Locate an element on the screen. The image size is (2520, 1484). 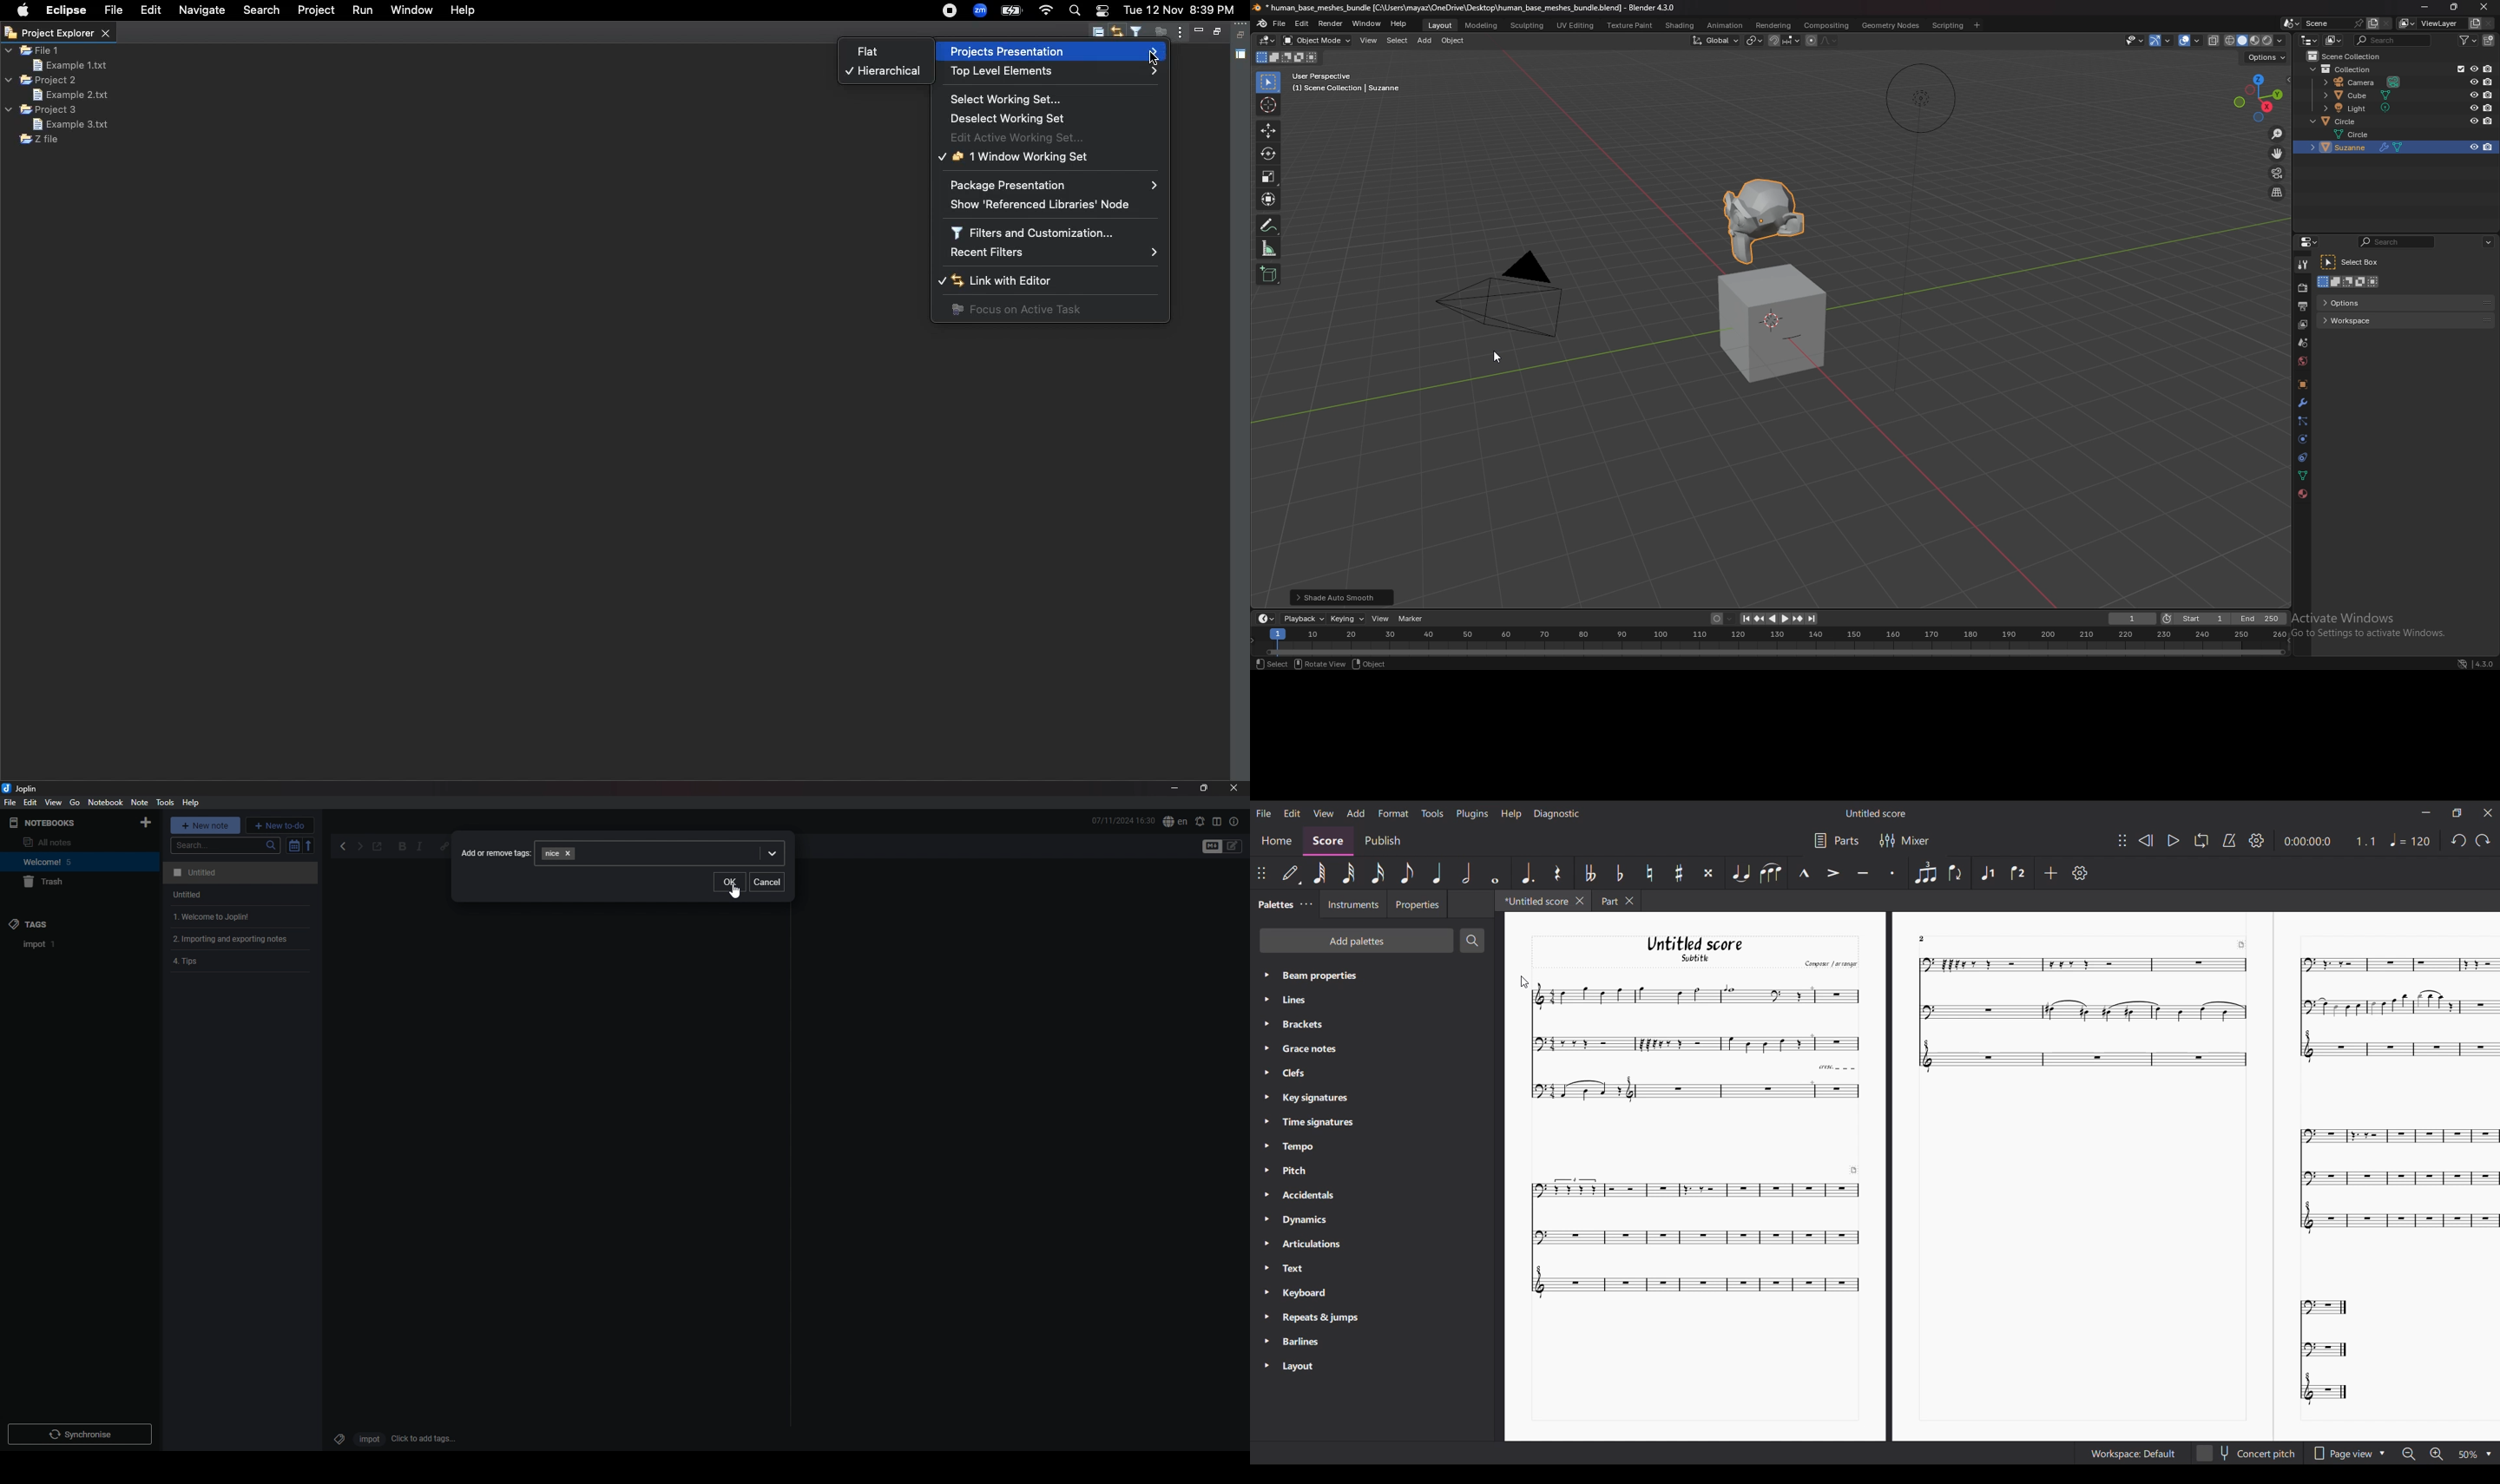
Add is located at coordinates (1355, 814).